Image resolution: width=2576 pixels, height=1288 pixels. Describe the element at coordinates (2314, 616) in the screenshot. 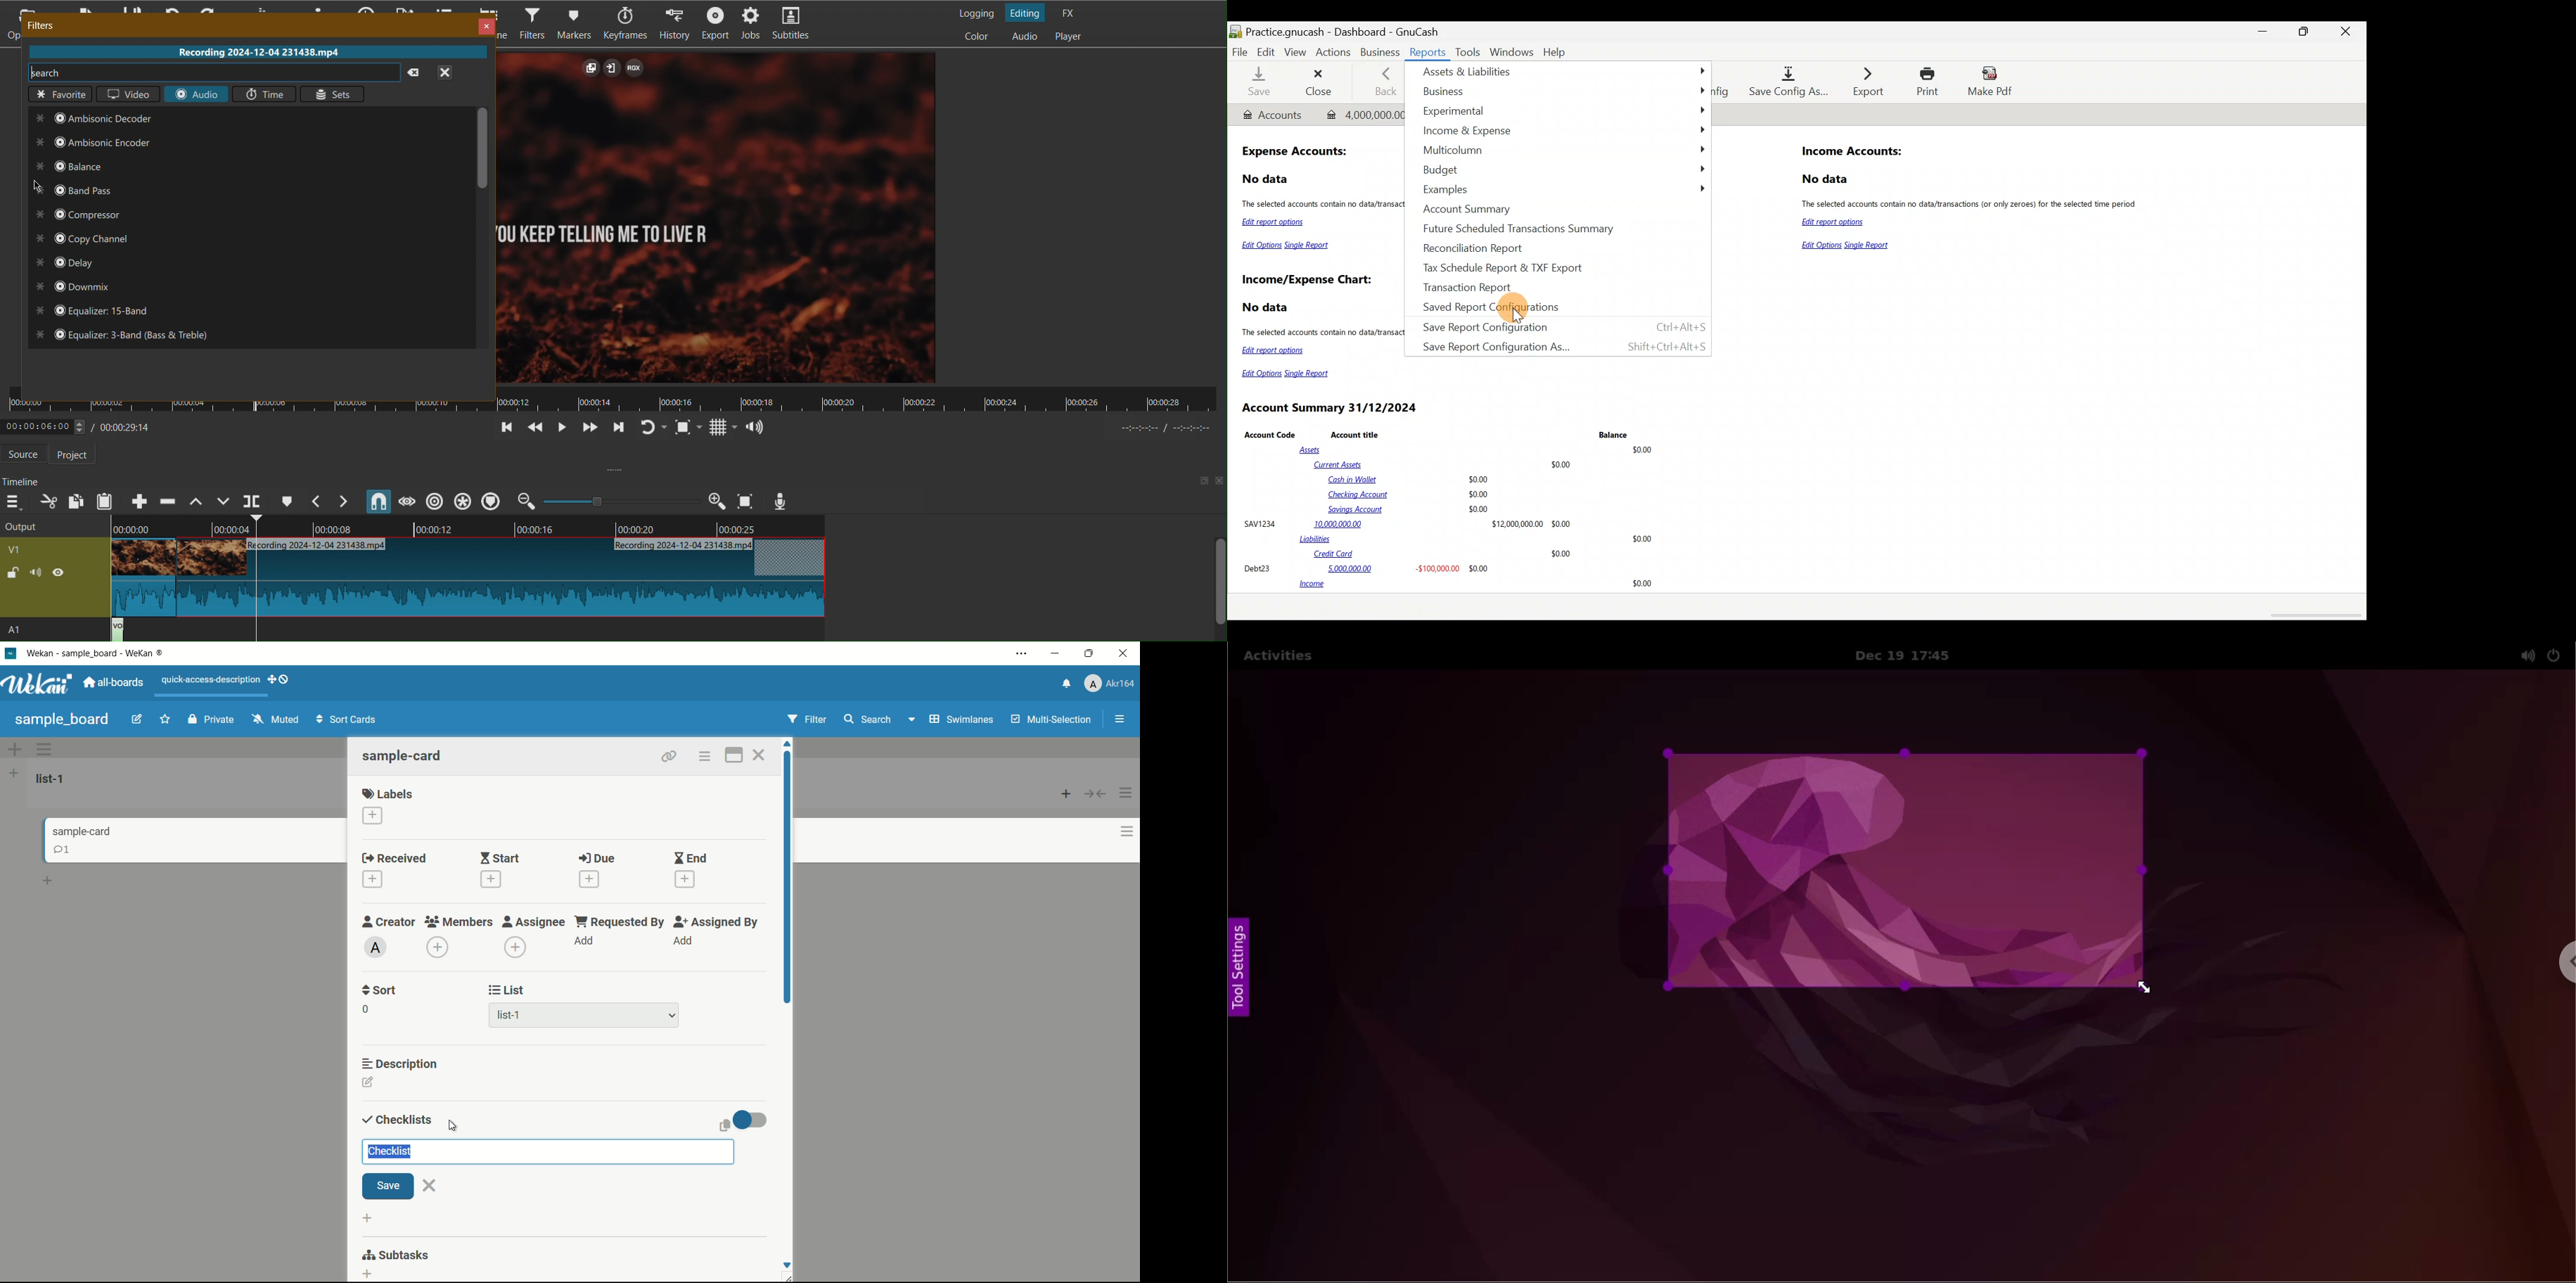

I see `scroll` at that location.